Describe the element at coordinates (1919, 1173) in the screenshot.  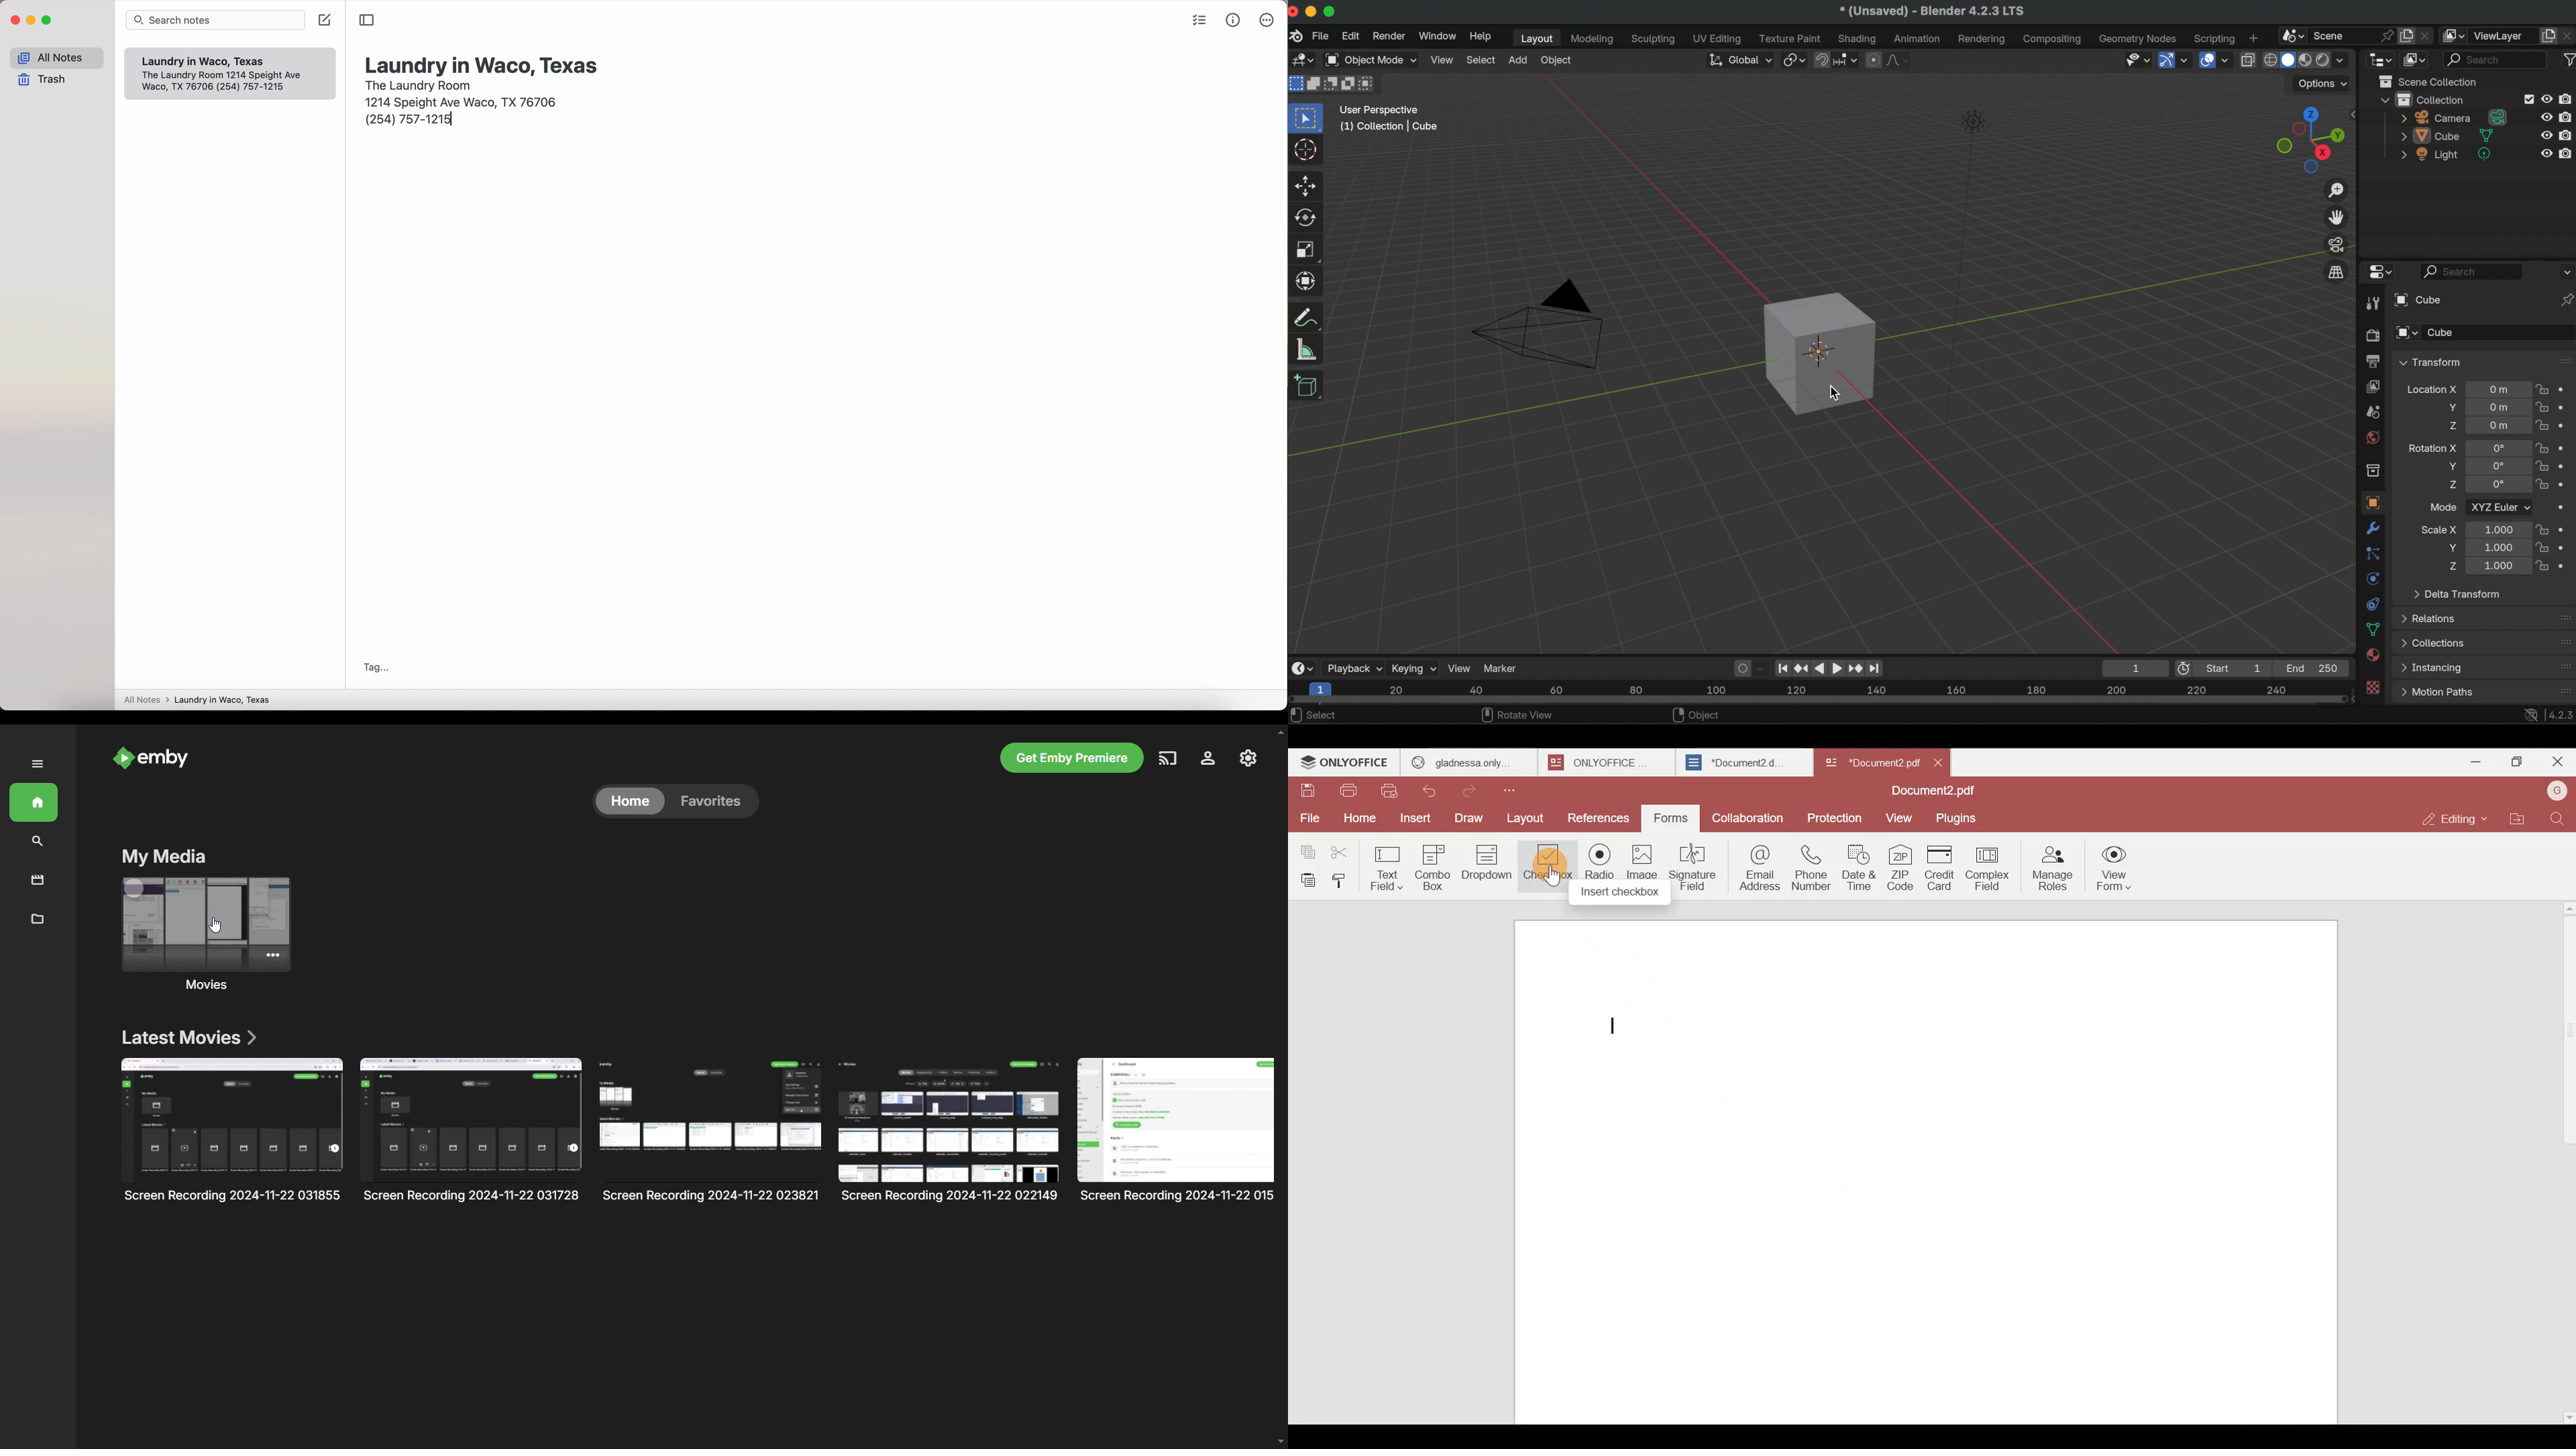
I see `Working area` at that location.